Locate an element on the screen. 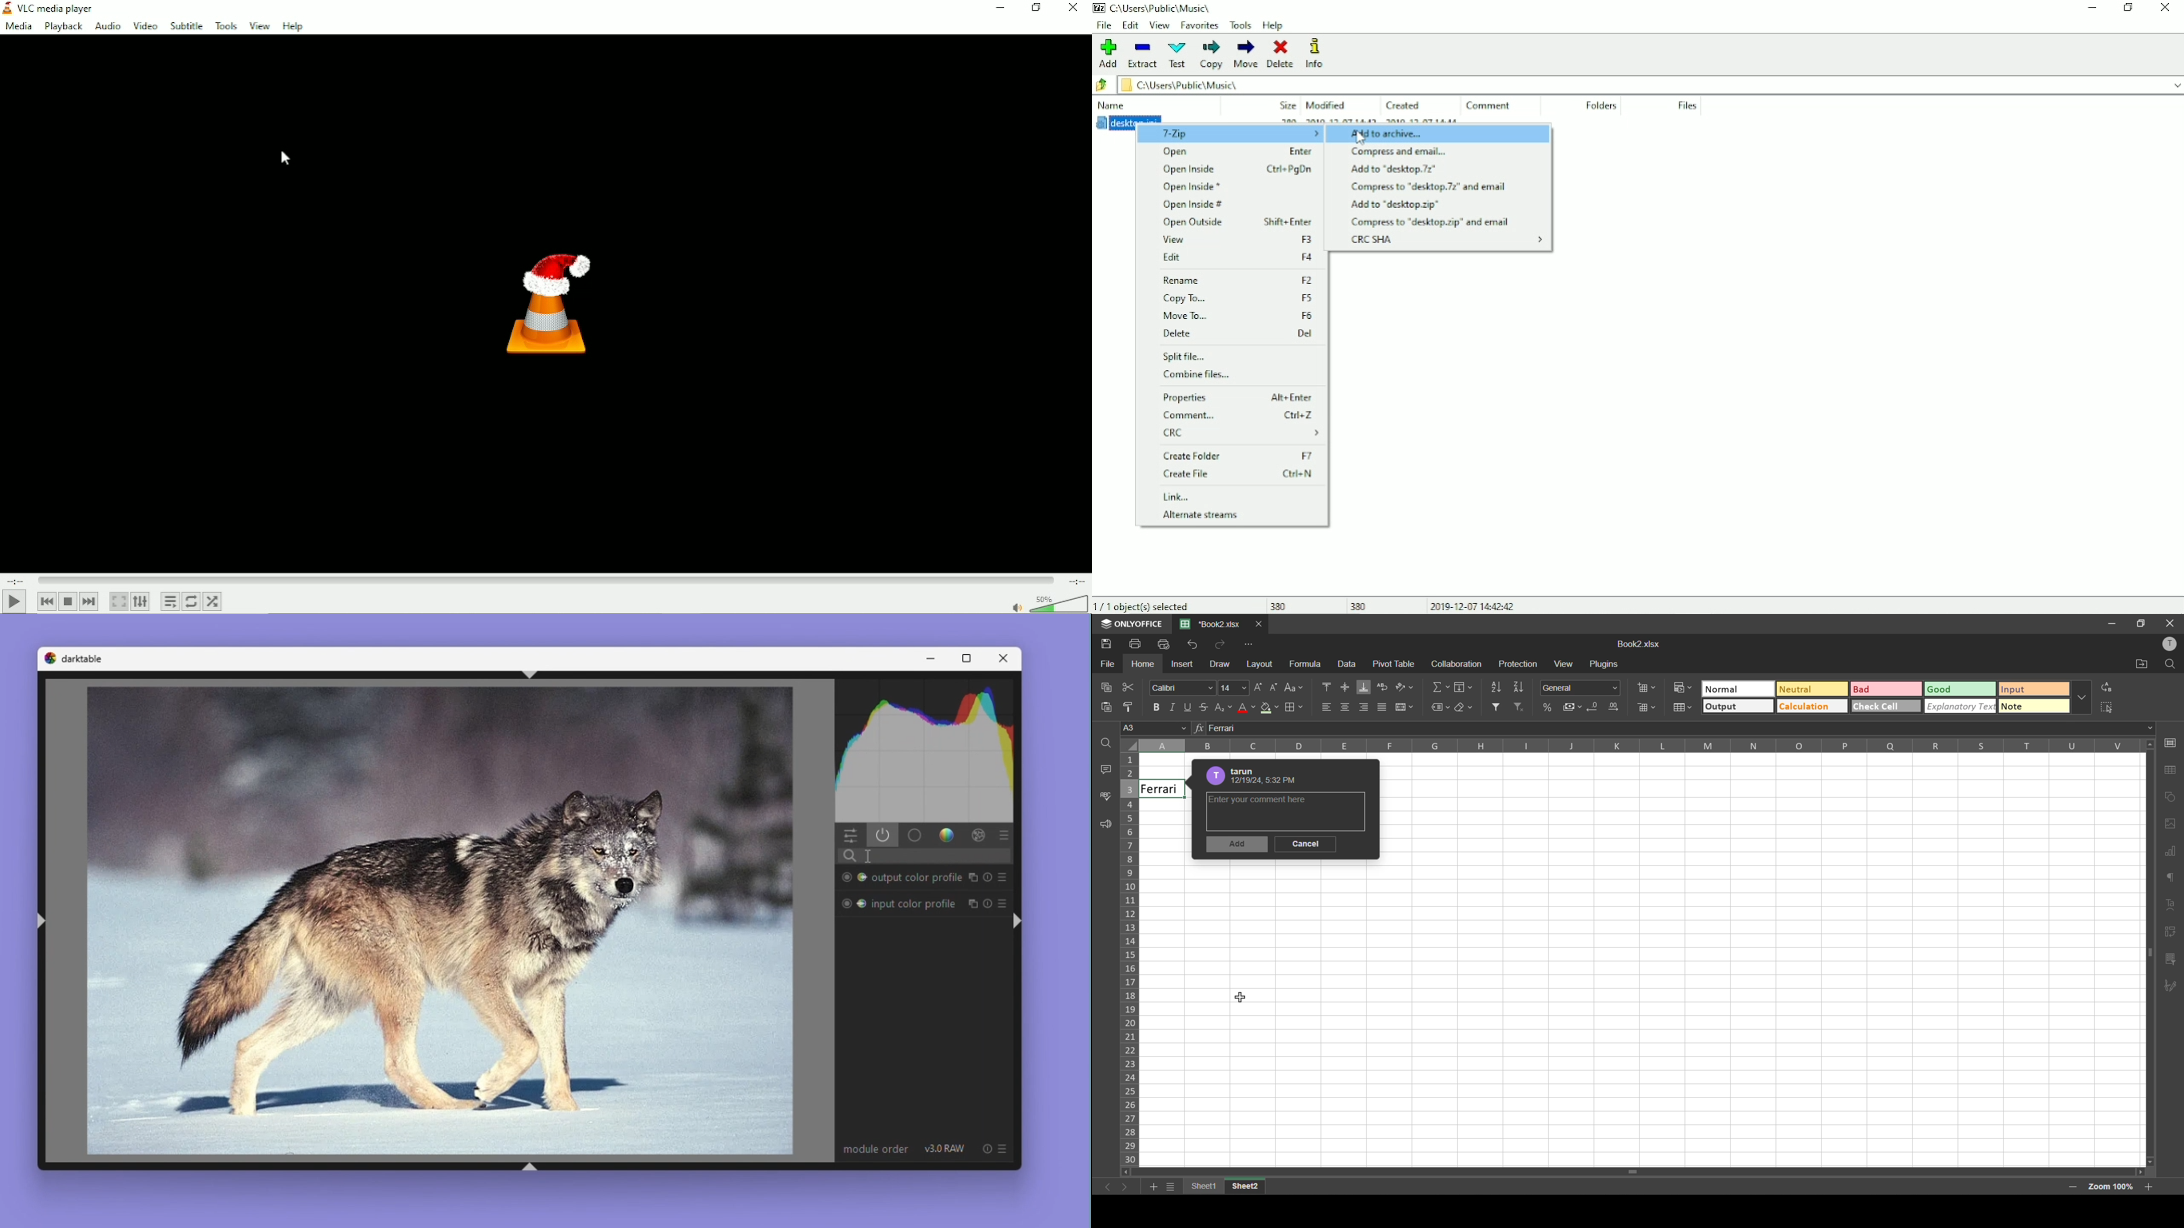 The height and width of the screenshot is (1232, 2184). zoom factor is located at coordinates (2107, 1186).